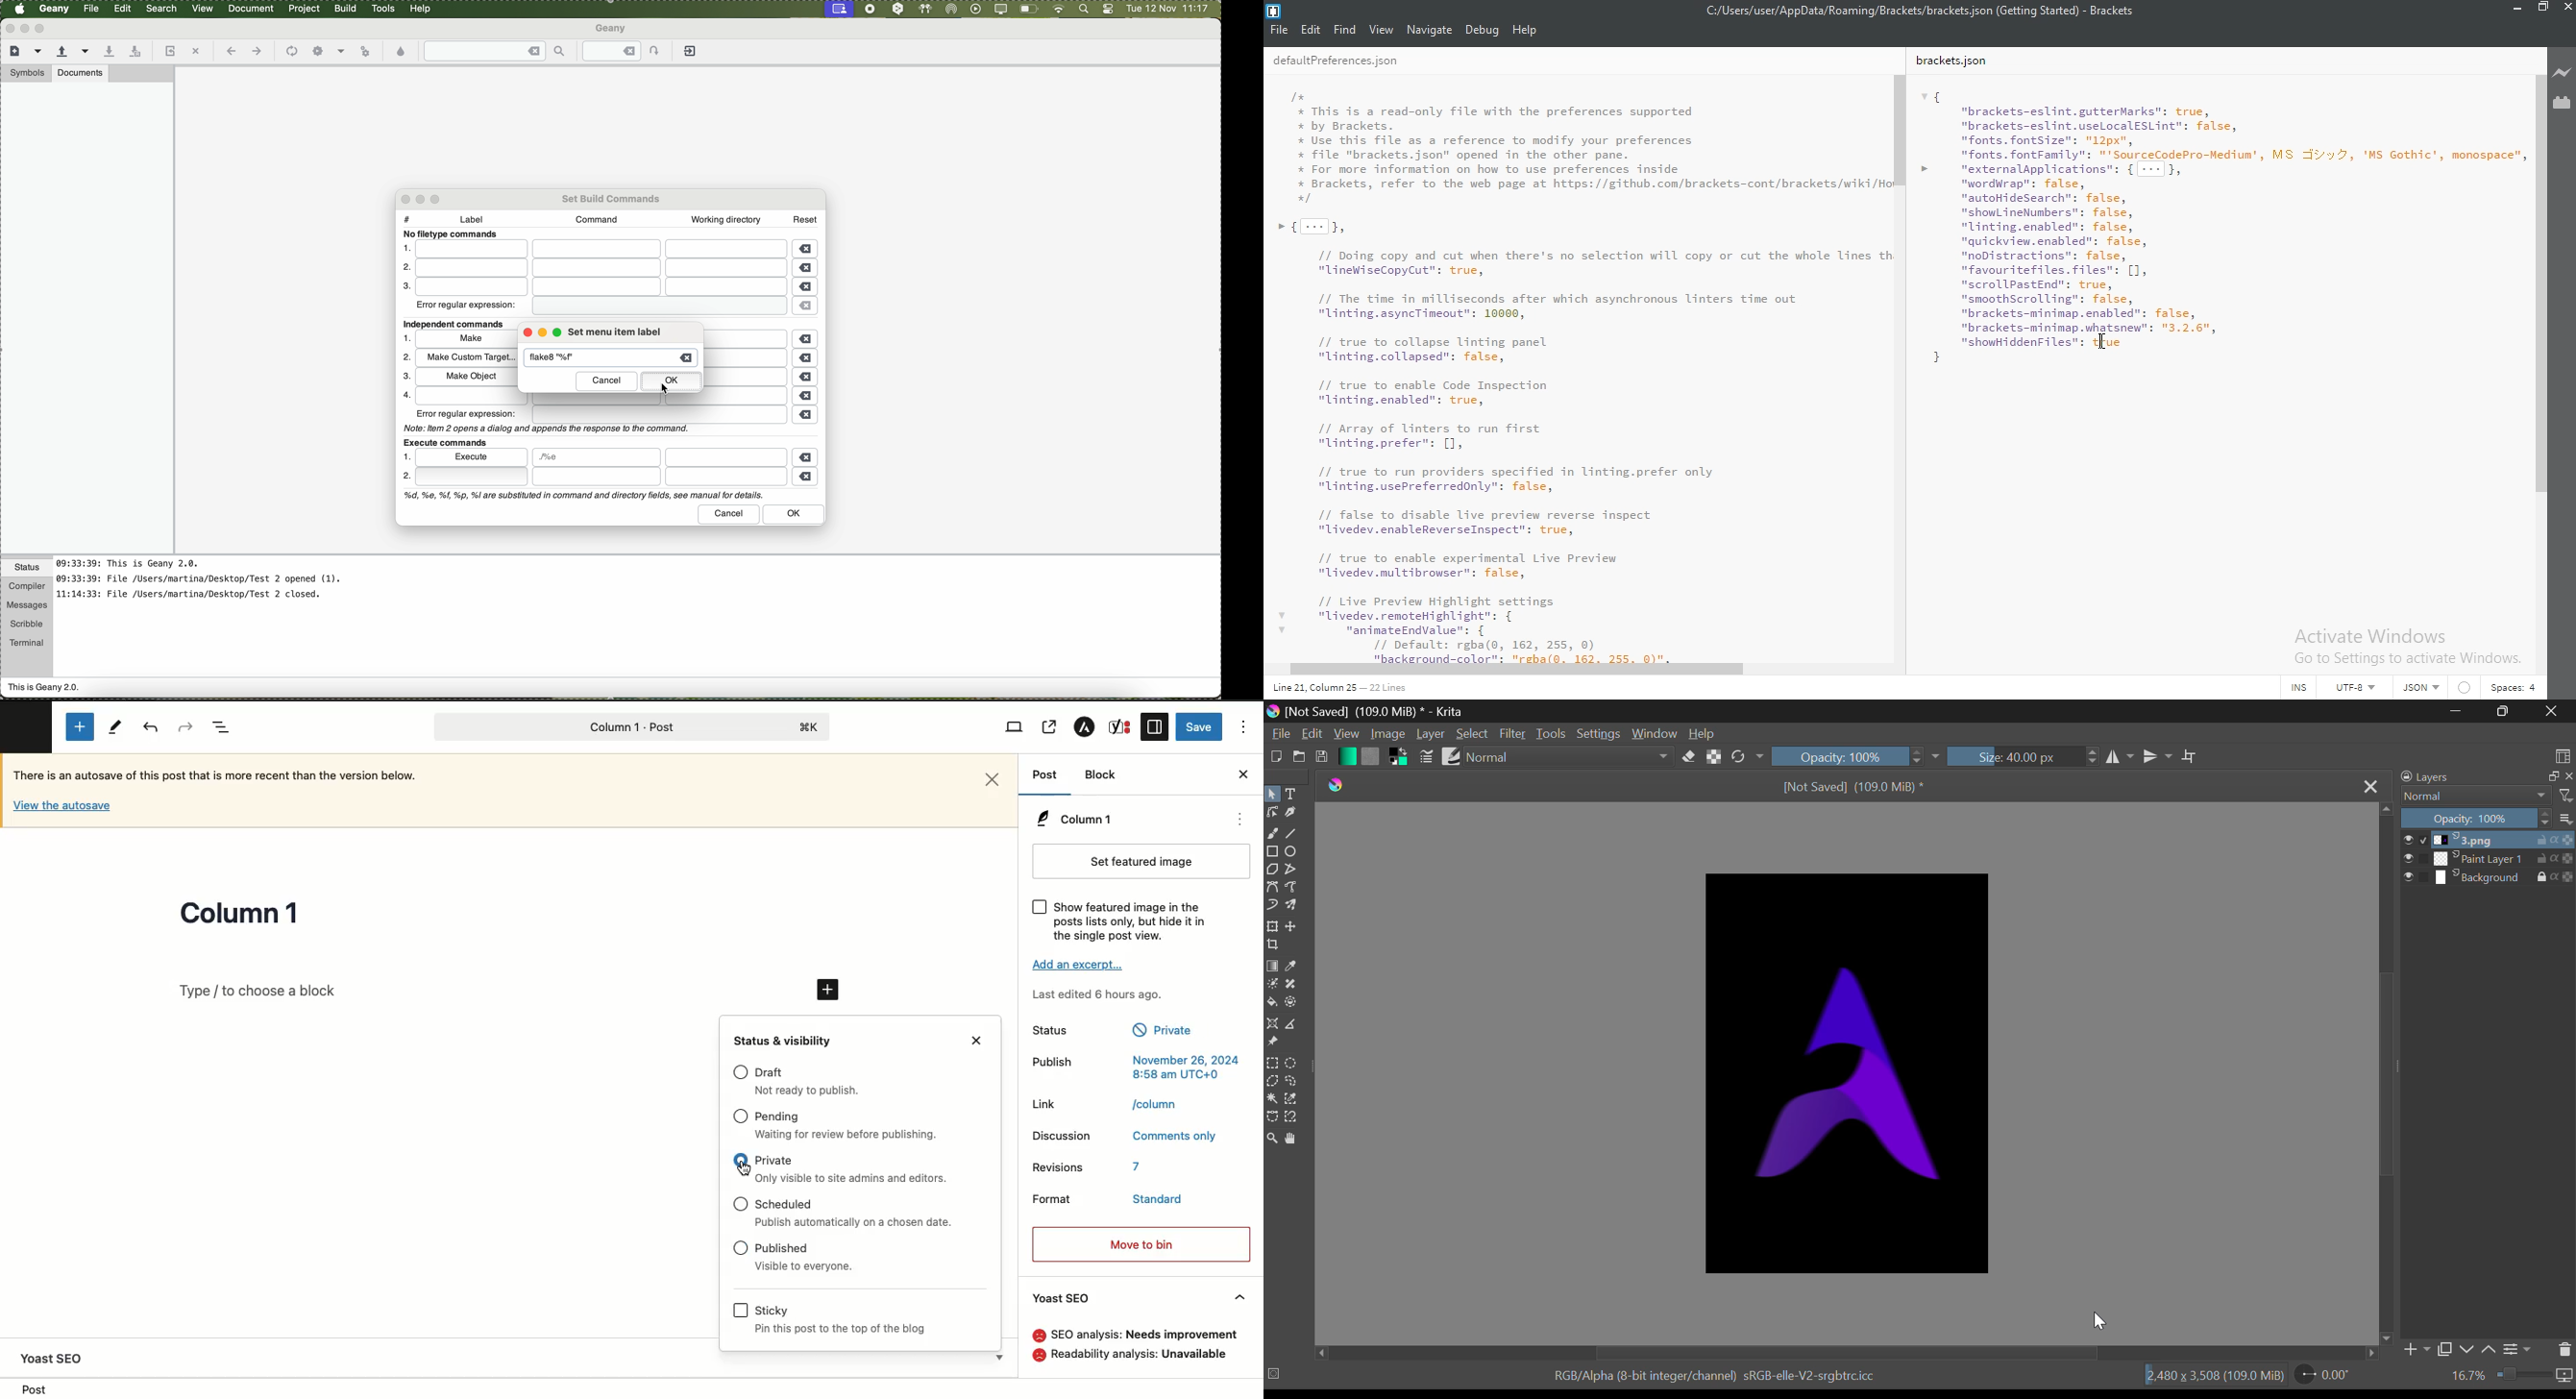 The height and width of the screenshot is (1400, 2576). Describe the element at coordinates (240, 915) in the screenshot. I see `Title` at that location.